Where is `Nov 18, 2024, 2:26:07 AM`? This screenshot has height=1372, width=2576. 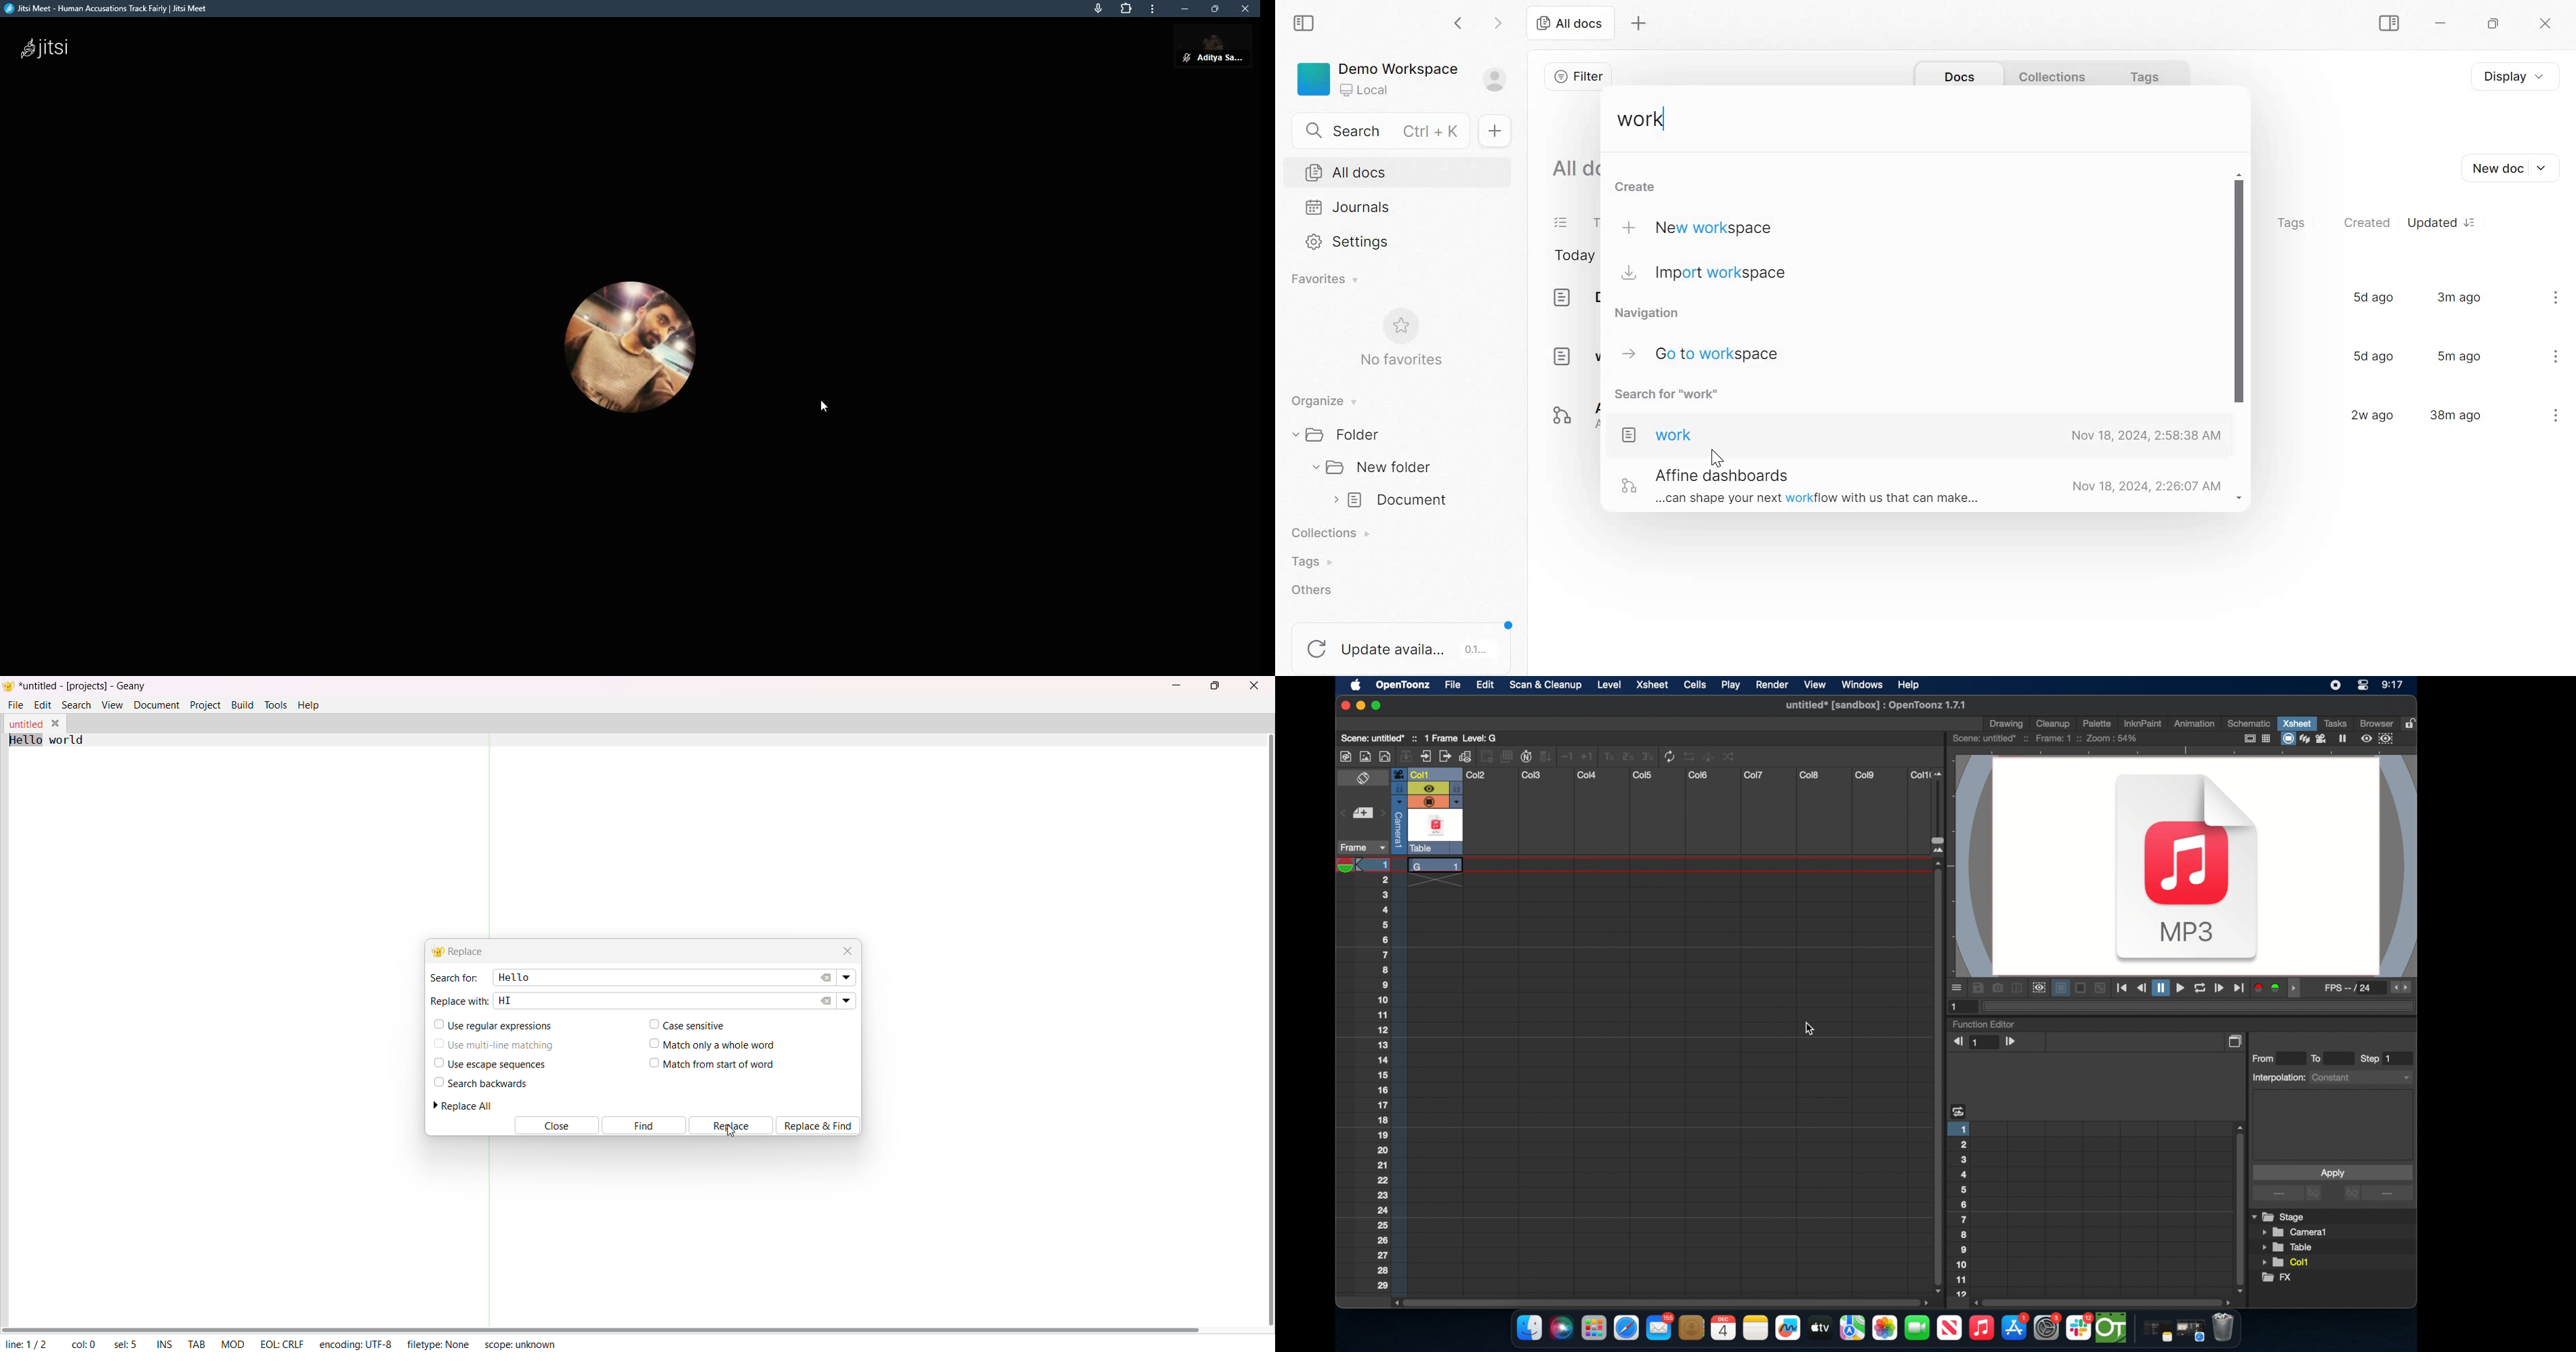 Nov 18, 2024, 2:26:07 AM is located at coordinates (2144, 486).